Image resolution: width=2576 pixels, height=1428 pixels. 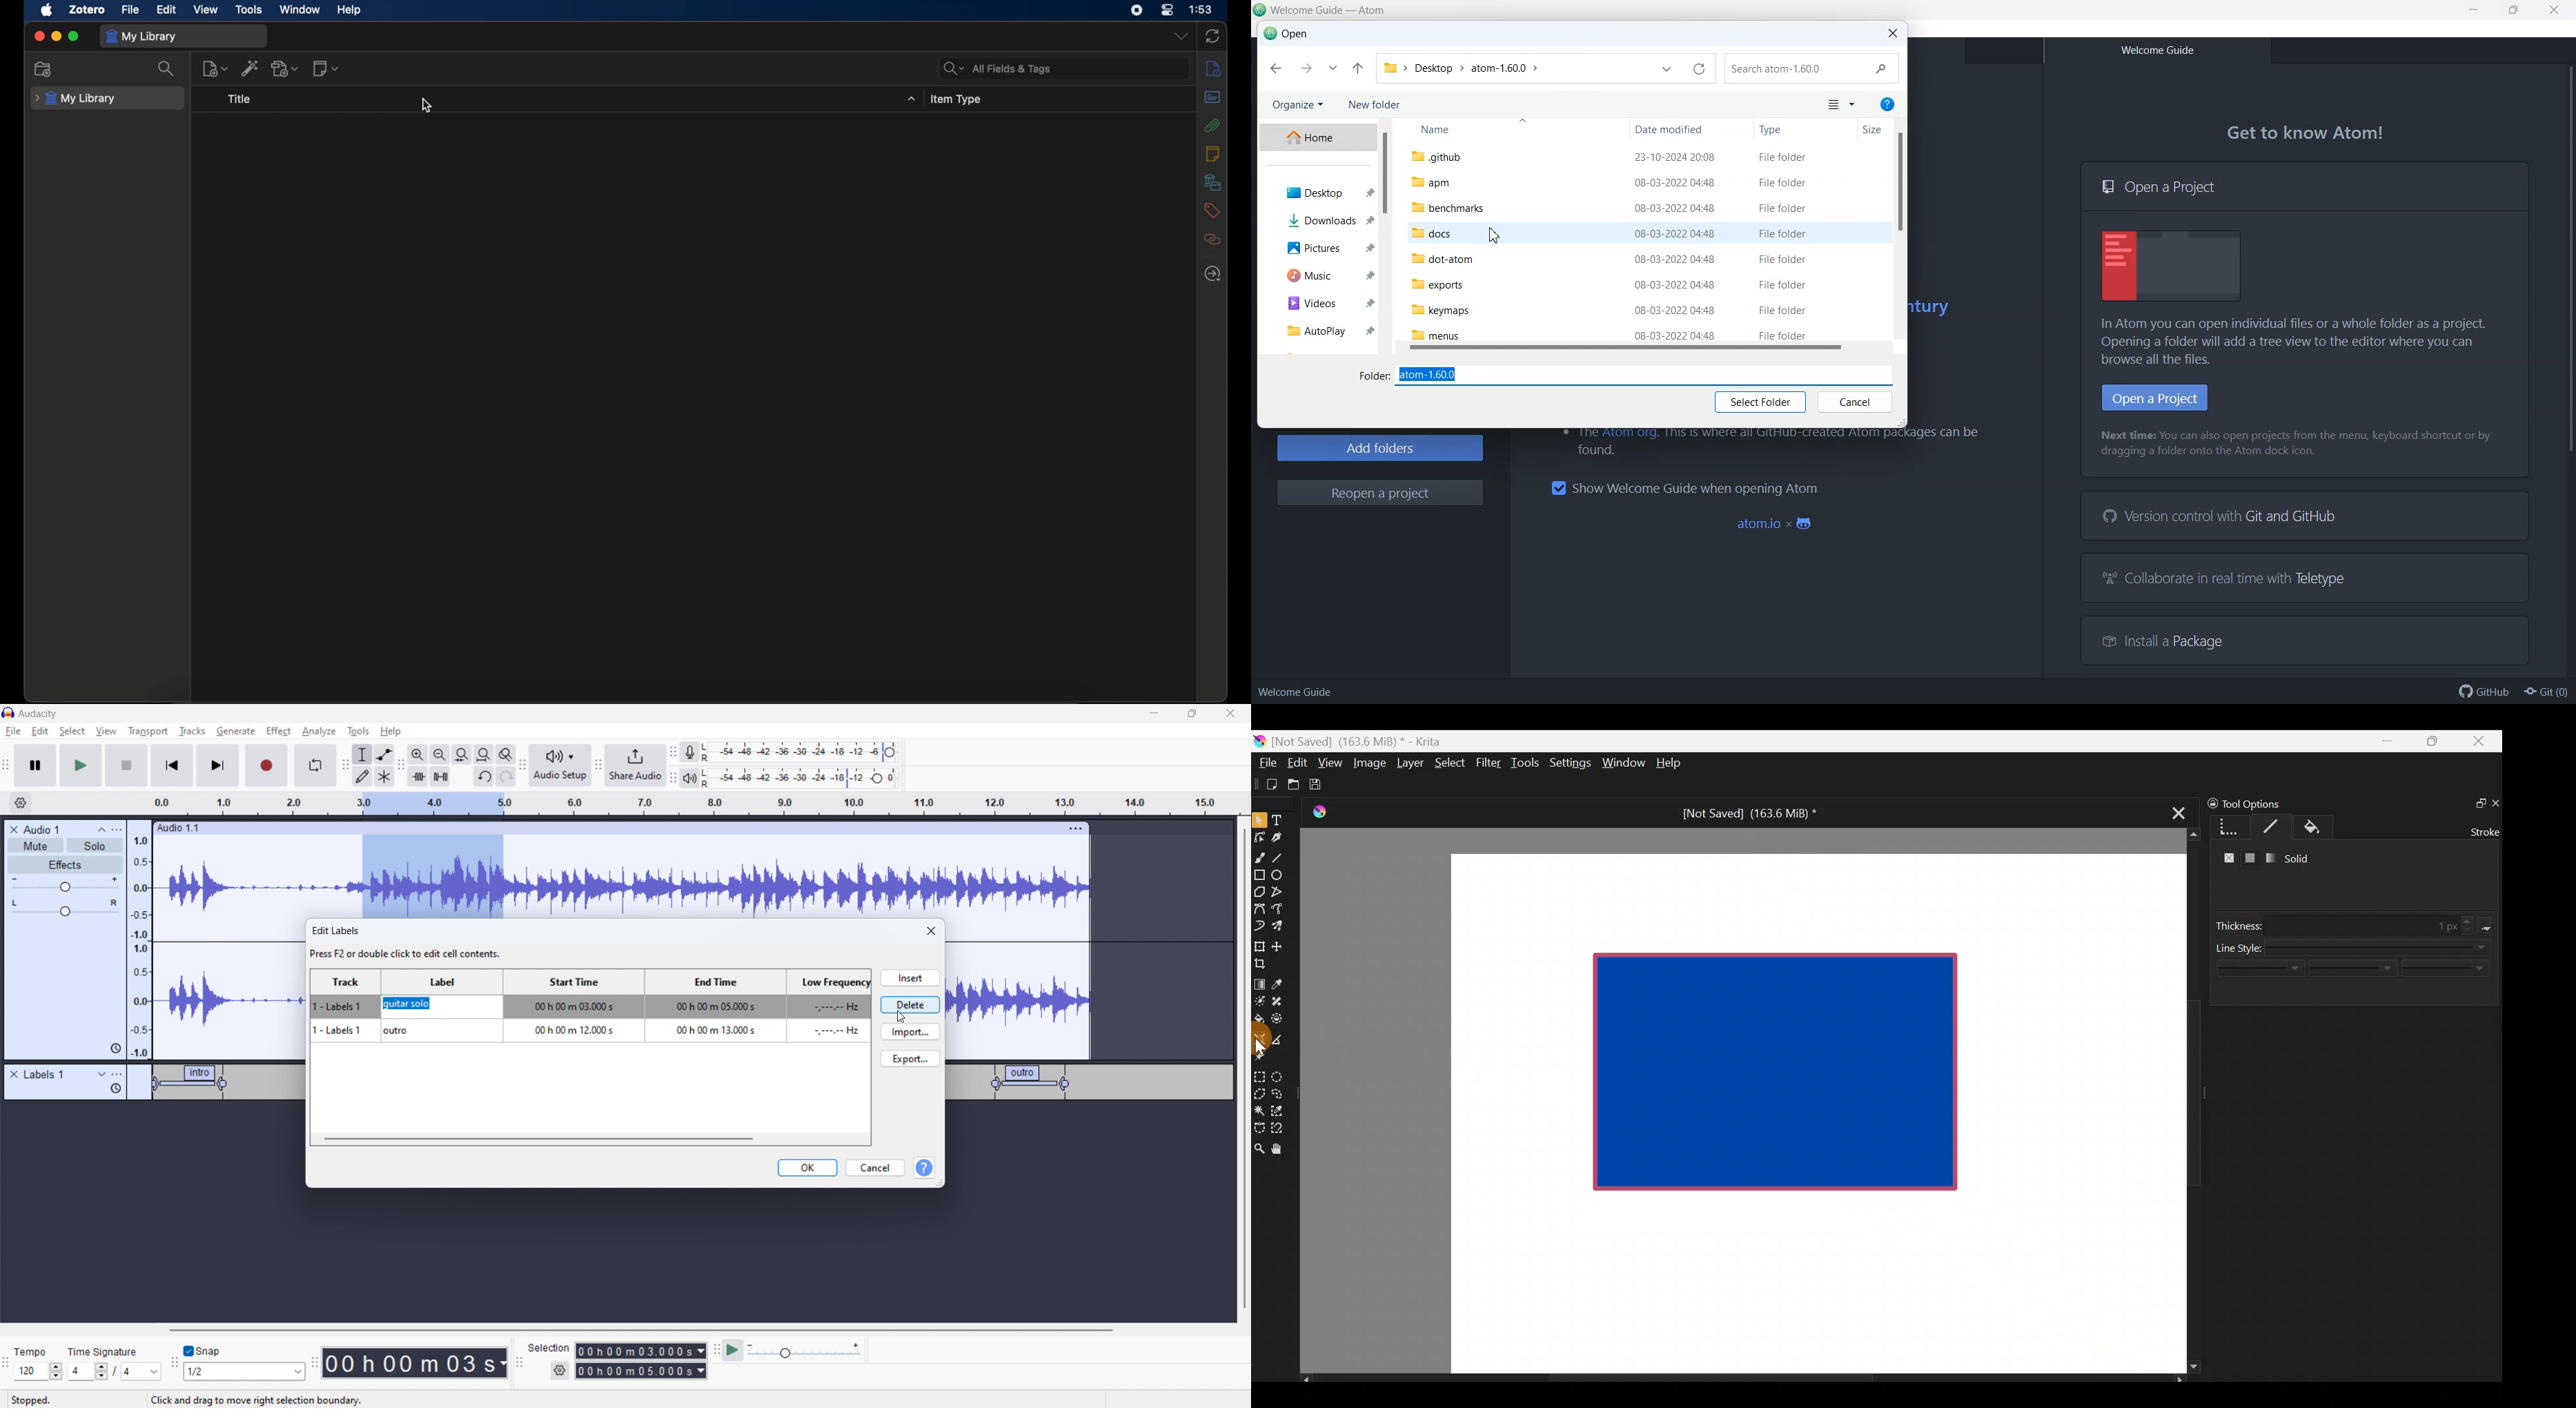 I want to click on toggle snap, so click(x=203, y=1351).